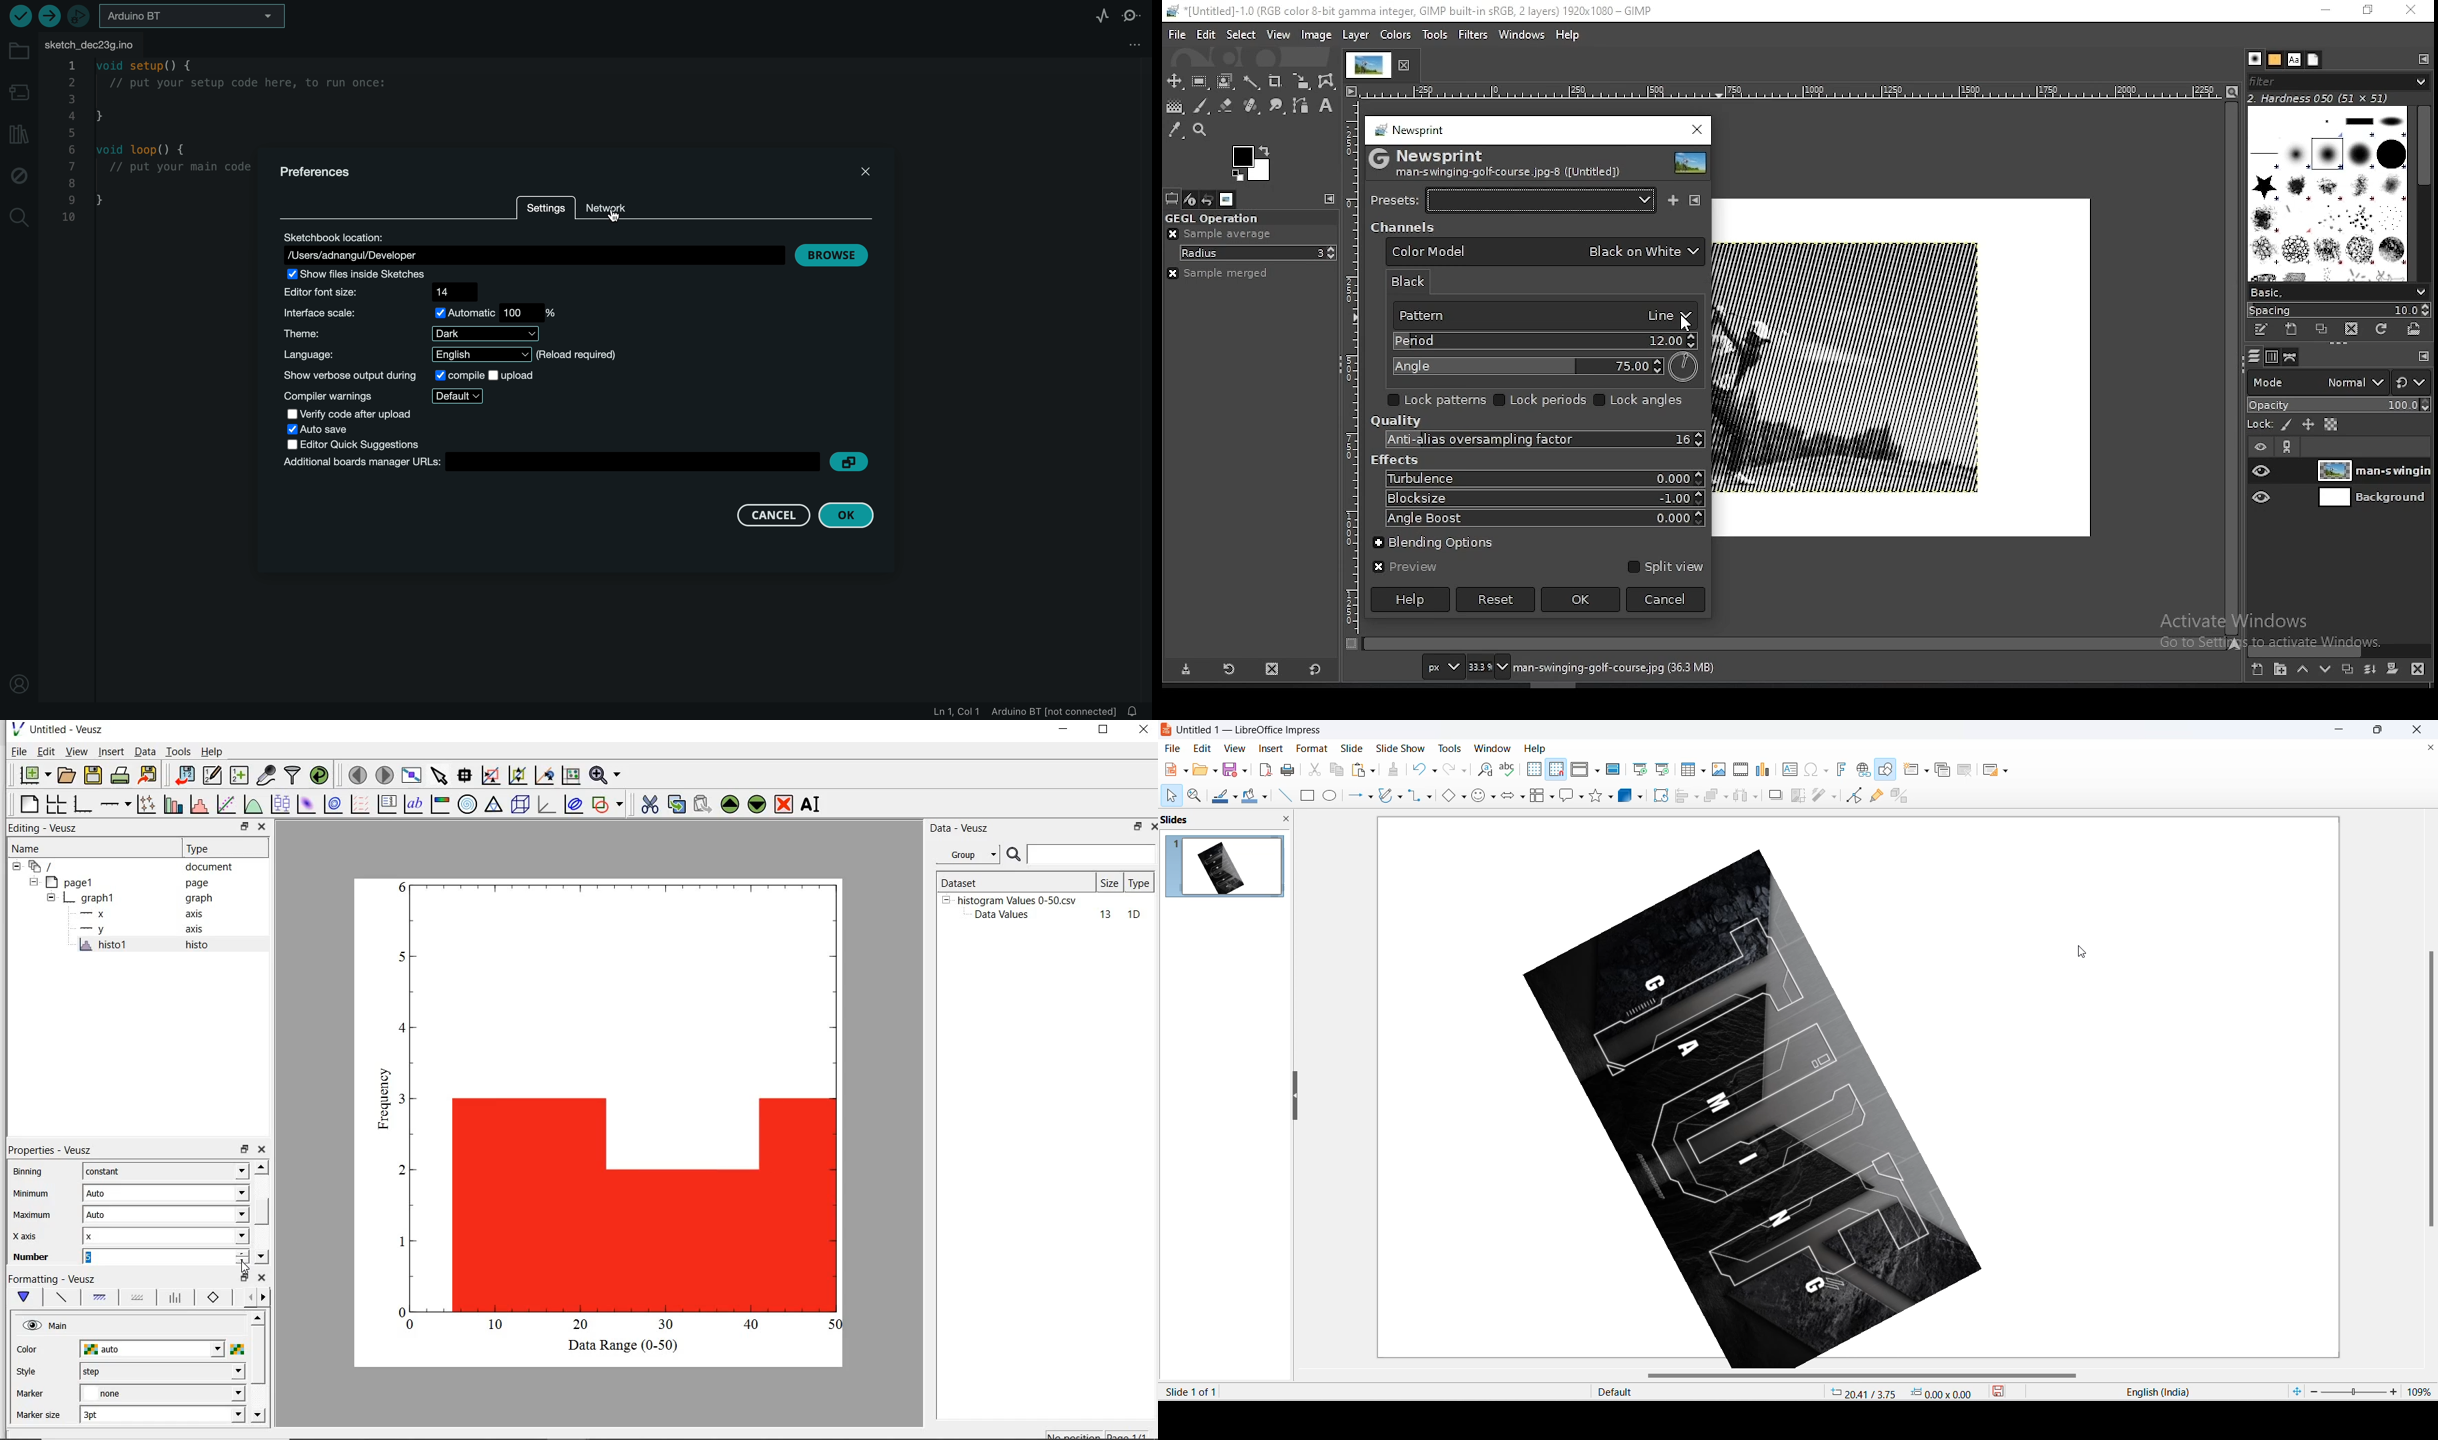 This screenshot has height=1456, width=2464. Describe the element at coordinates (1992, 772) in the screenshot. I see `slide layout icon` at that location.